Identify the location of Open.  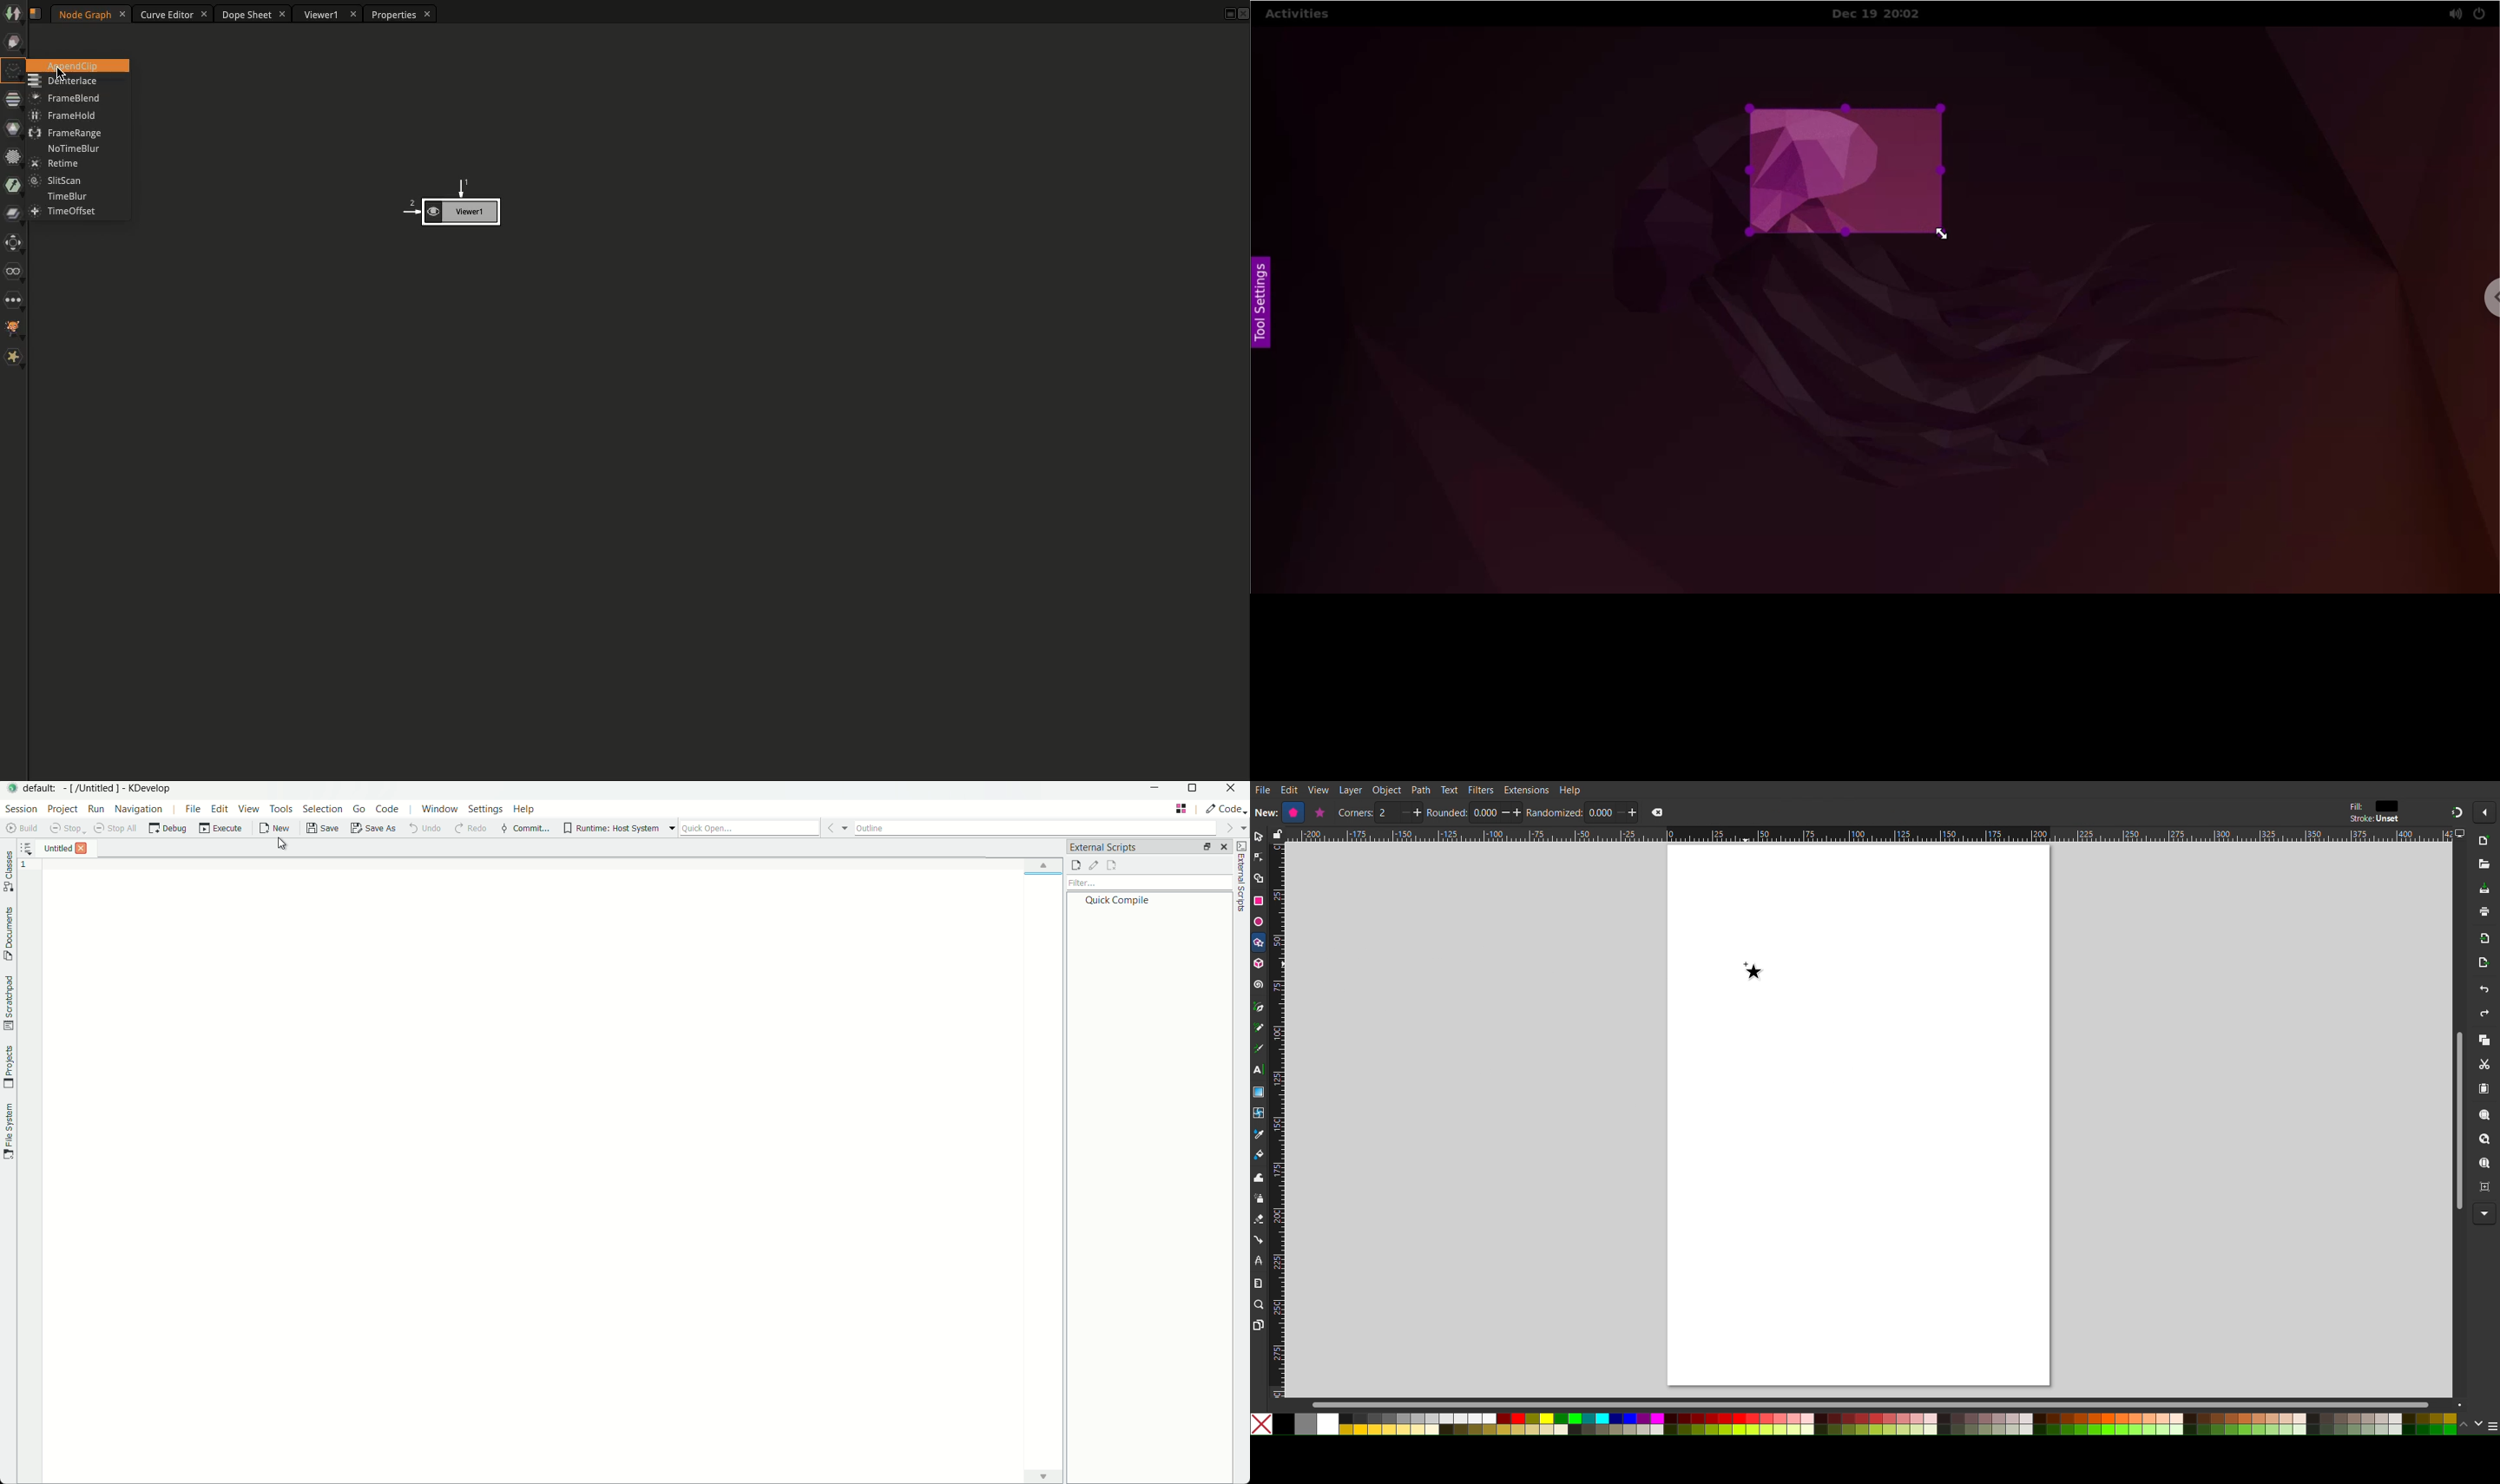
(2485, 865).